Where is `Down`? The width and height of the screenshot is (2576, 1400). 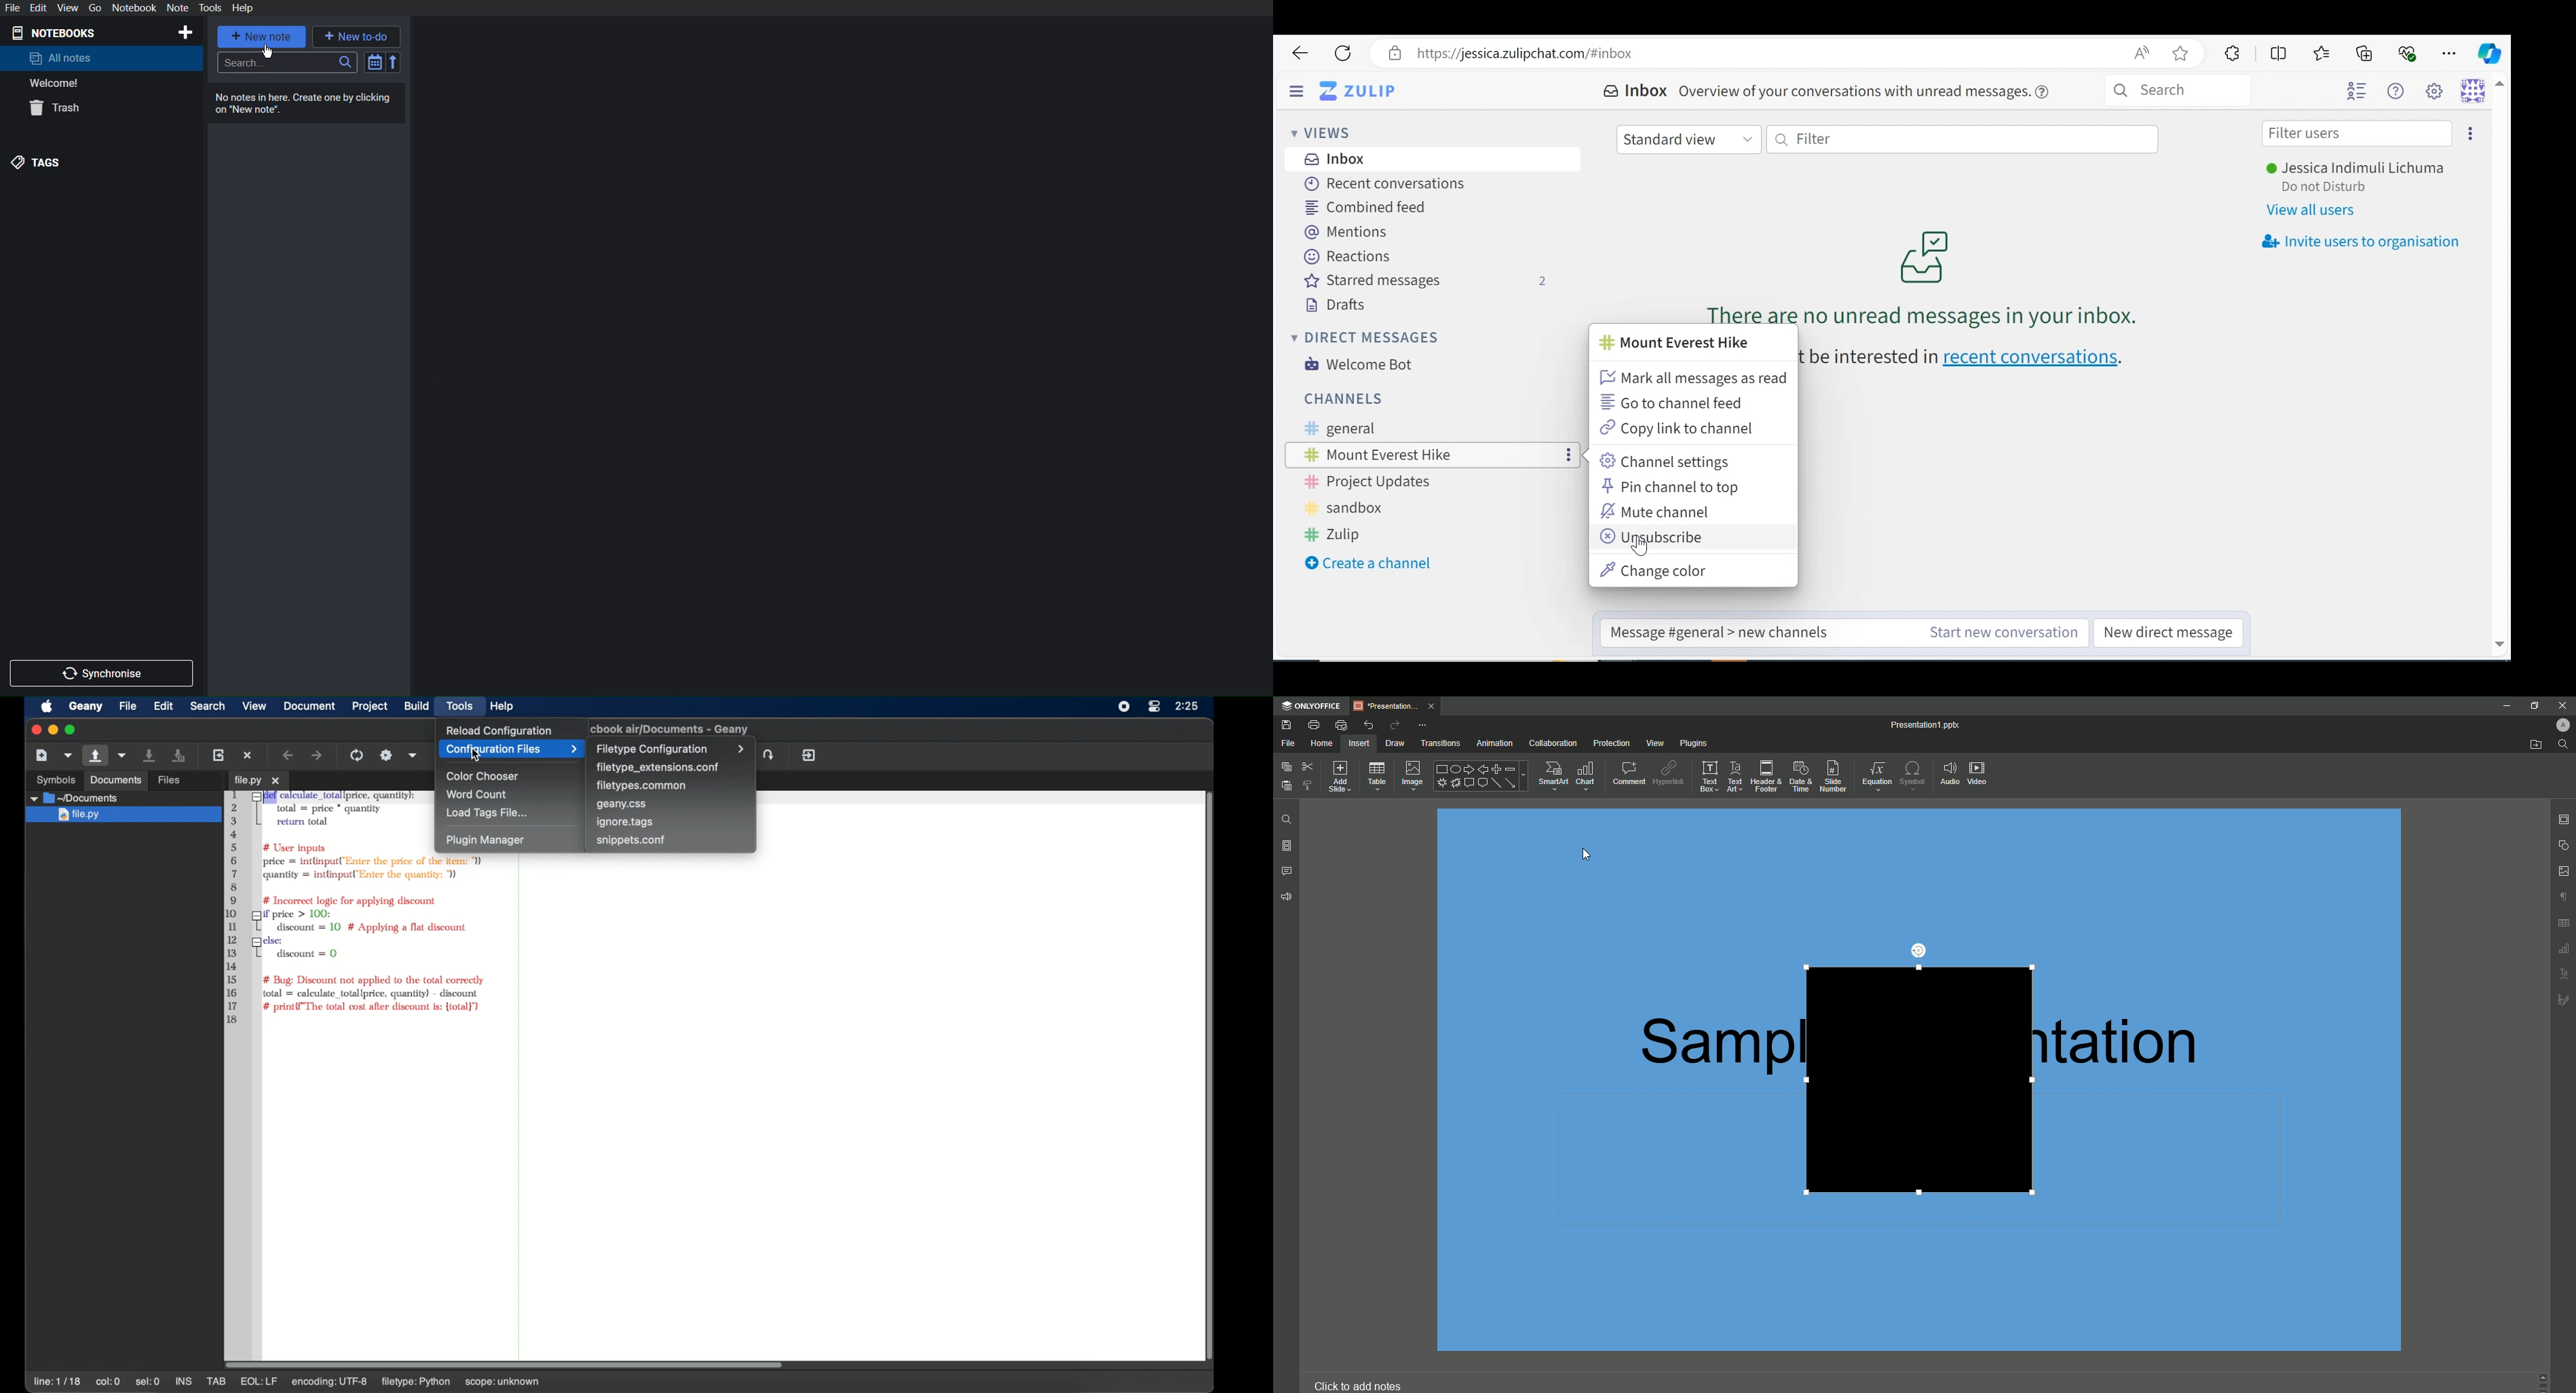
Down is located at coordinates (2499, 642).